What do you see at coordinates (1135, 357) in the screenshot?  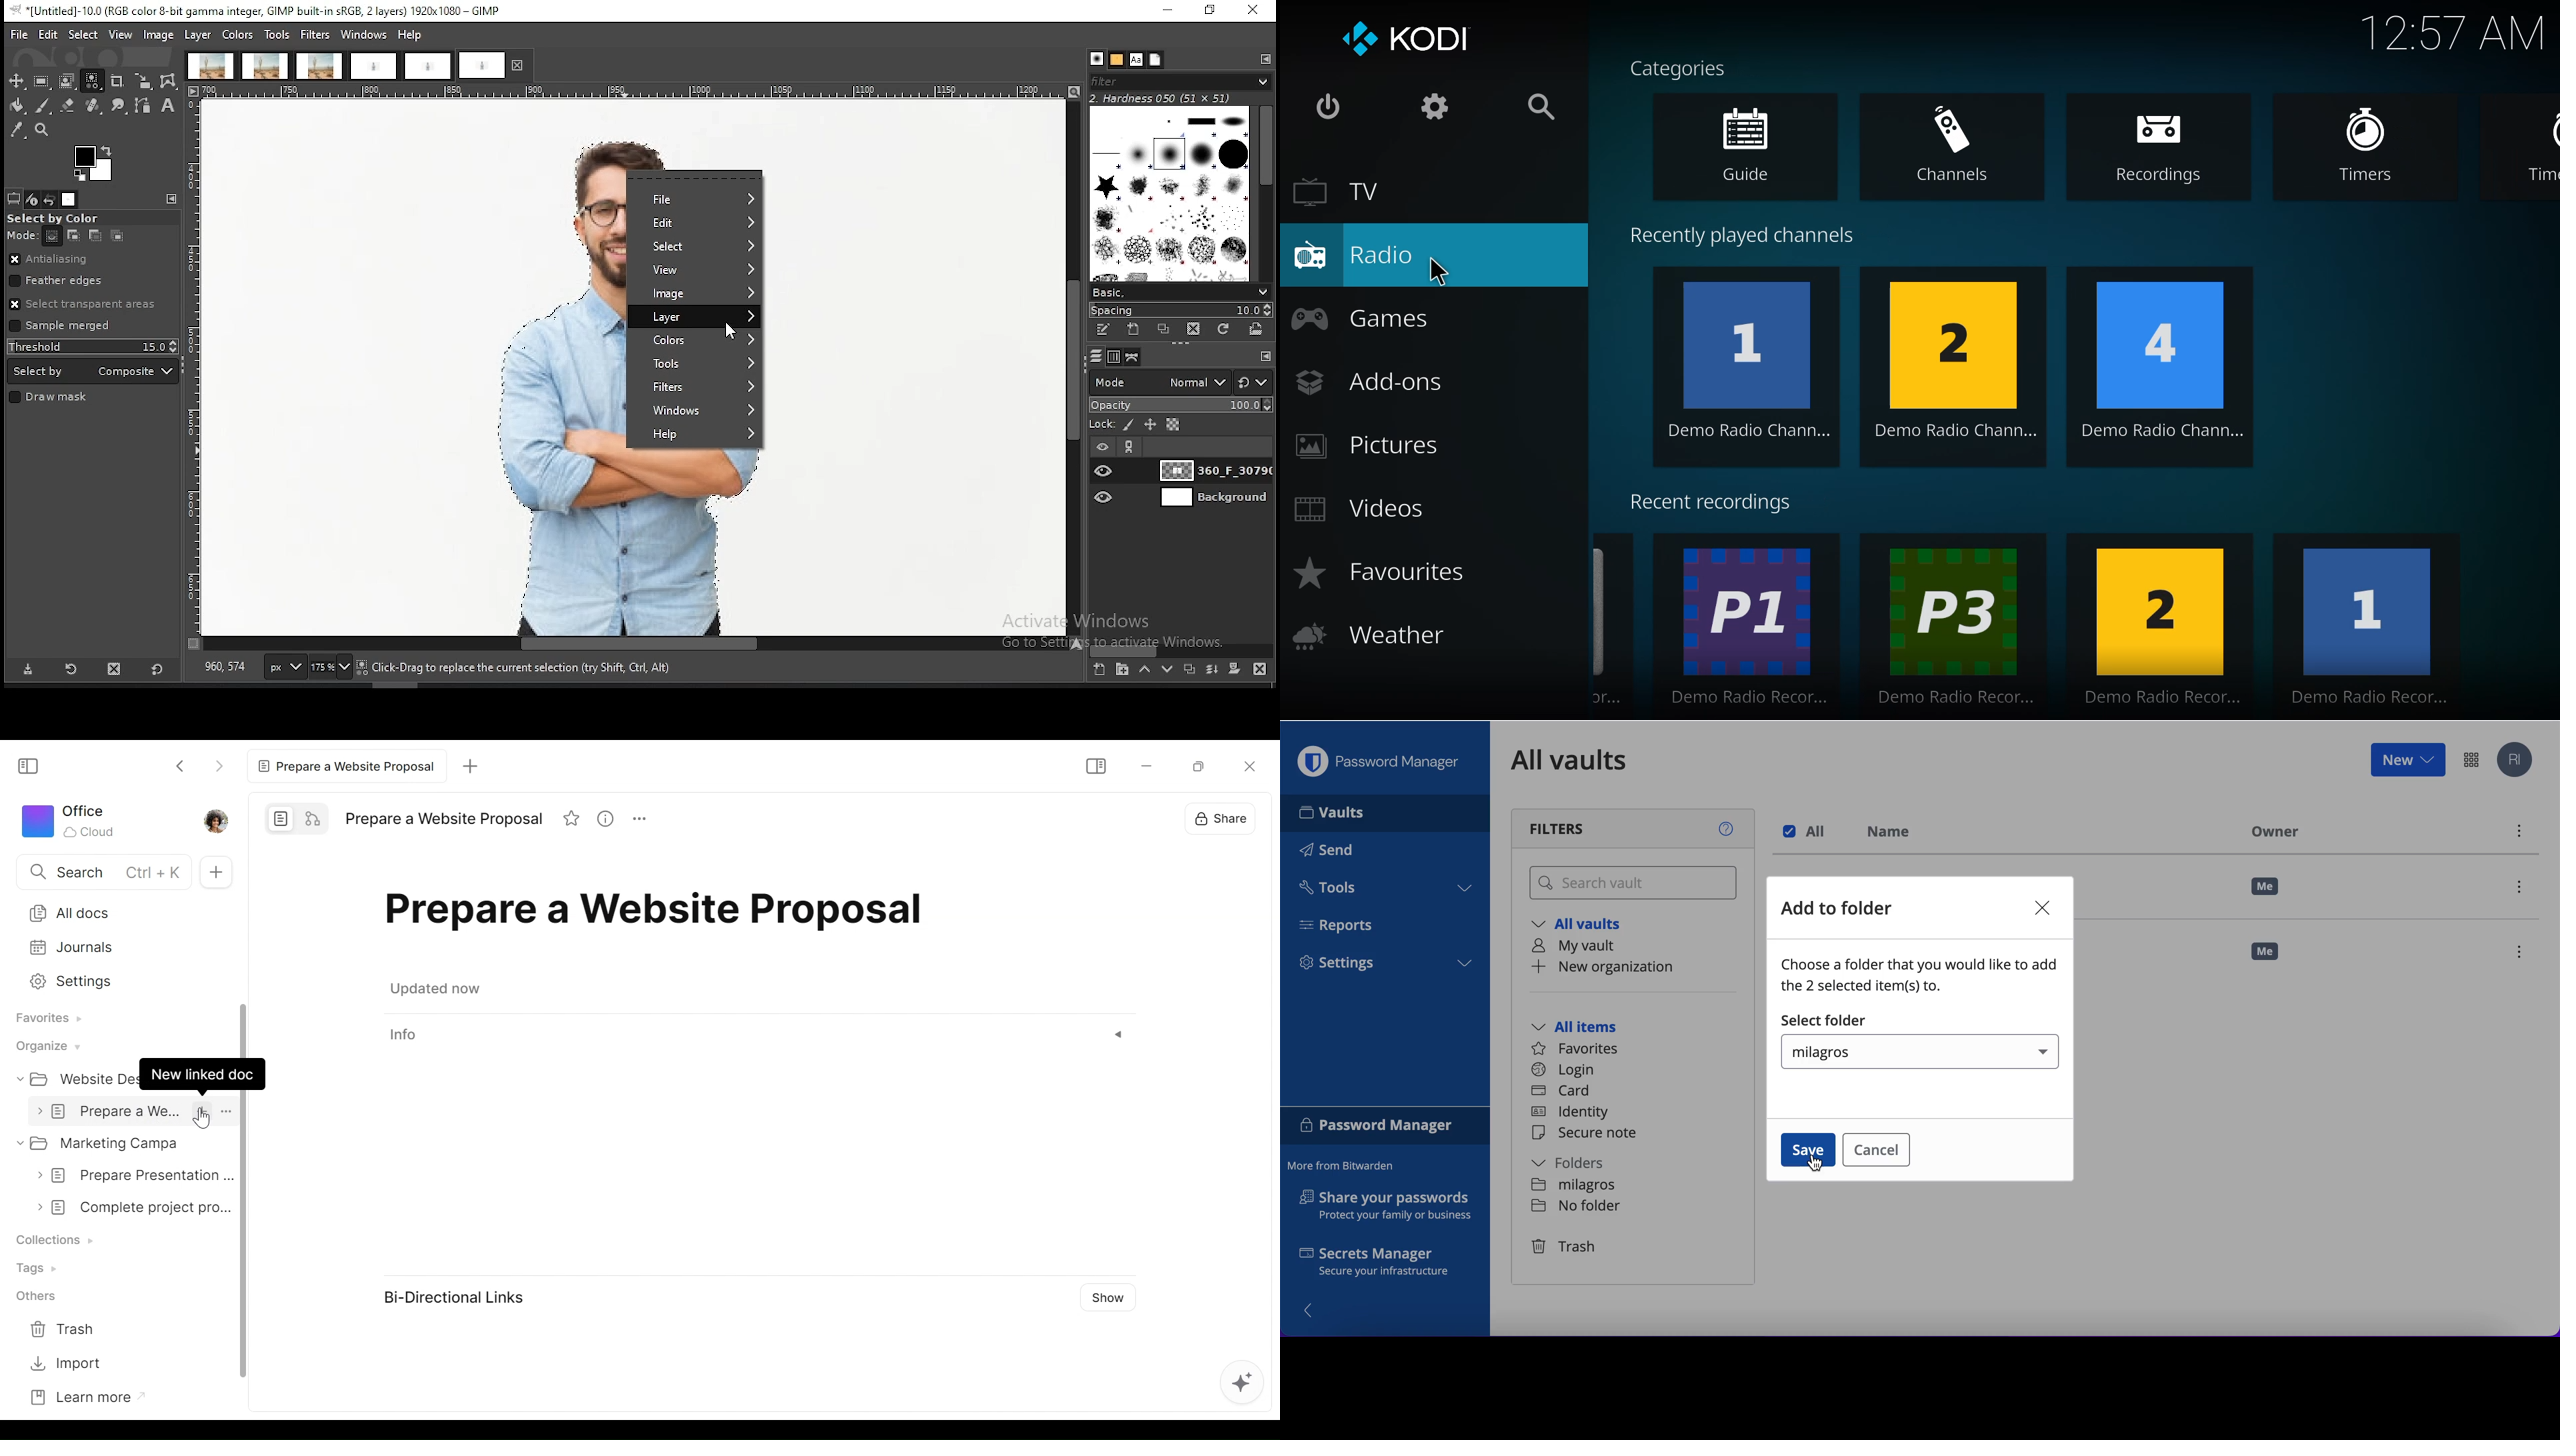 I see `paths` at bounding box center [1135, 357].